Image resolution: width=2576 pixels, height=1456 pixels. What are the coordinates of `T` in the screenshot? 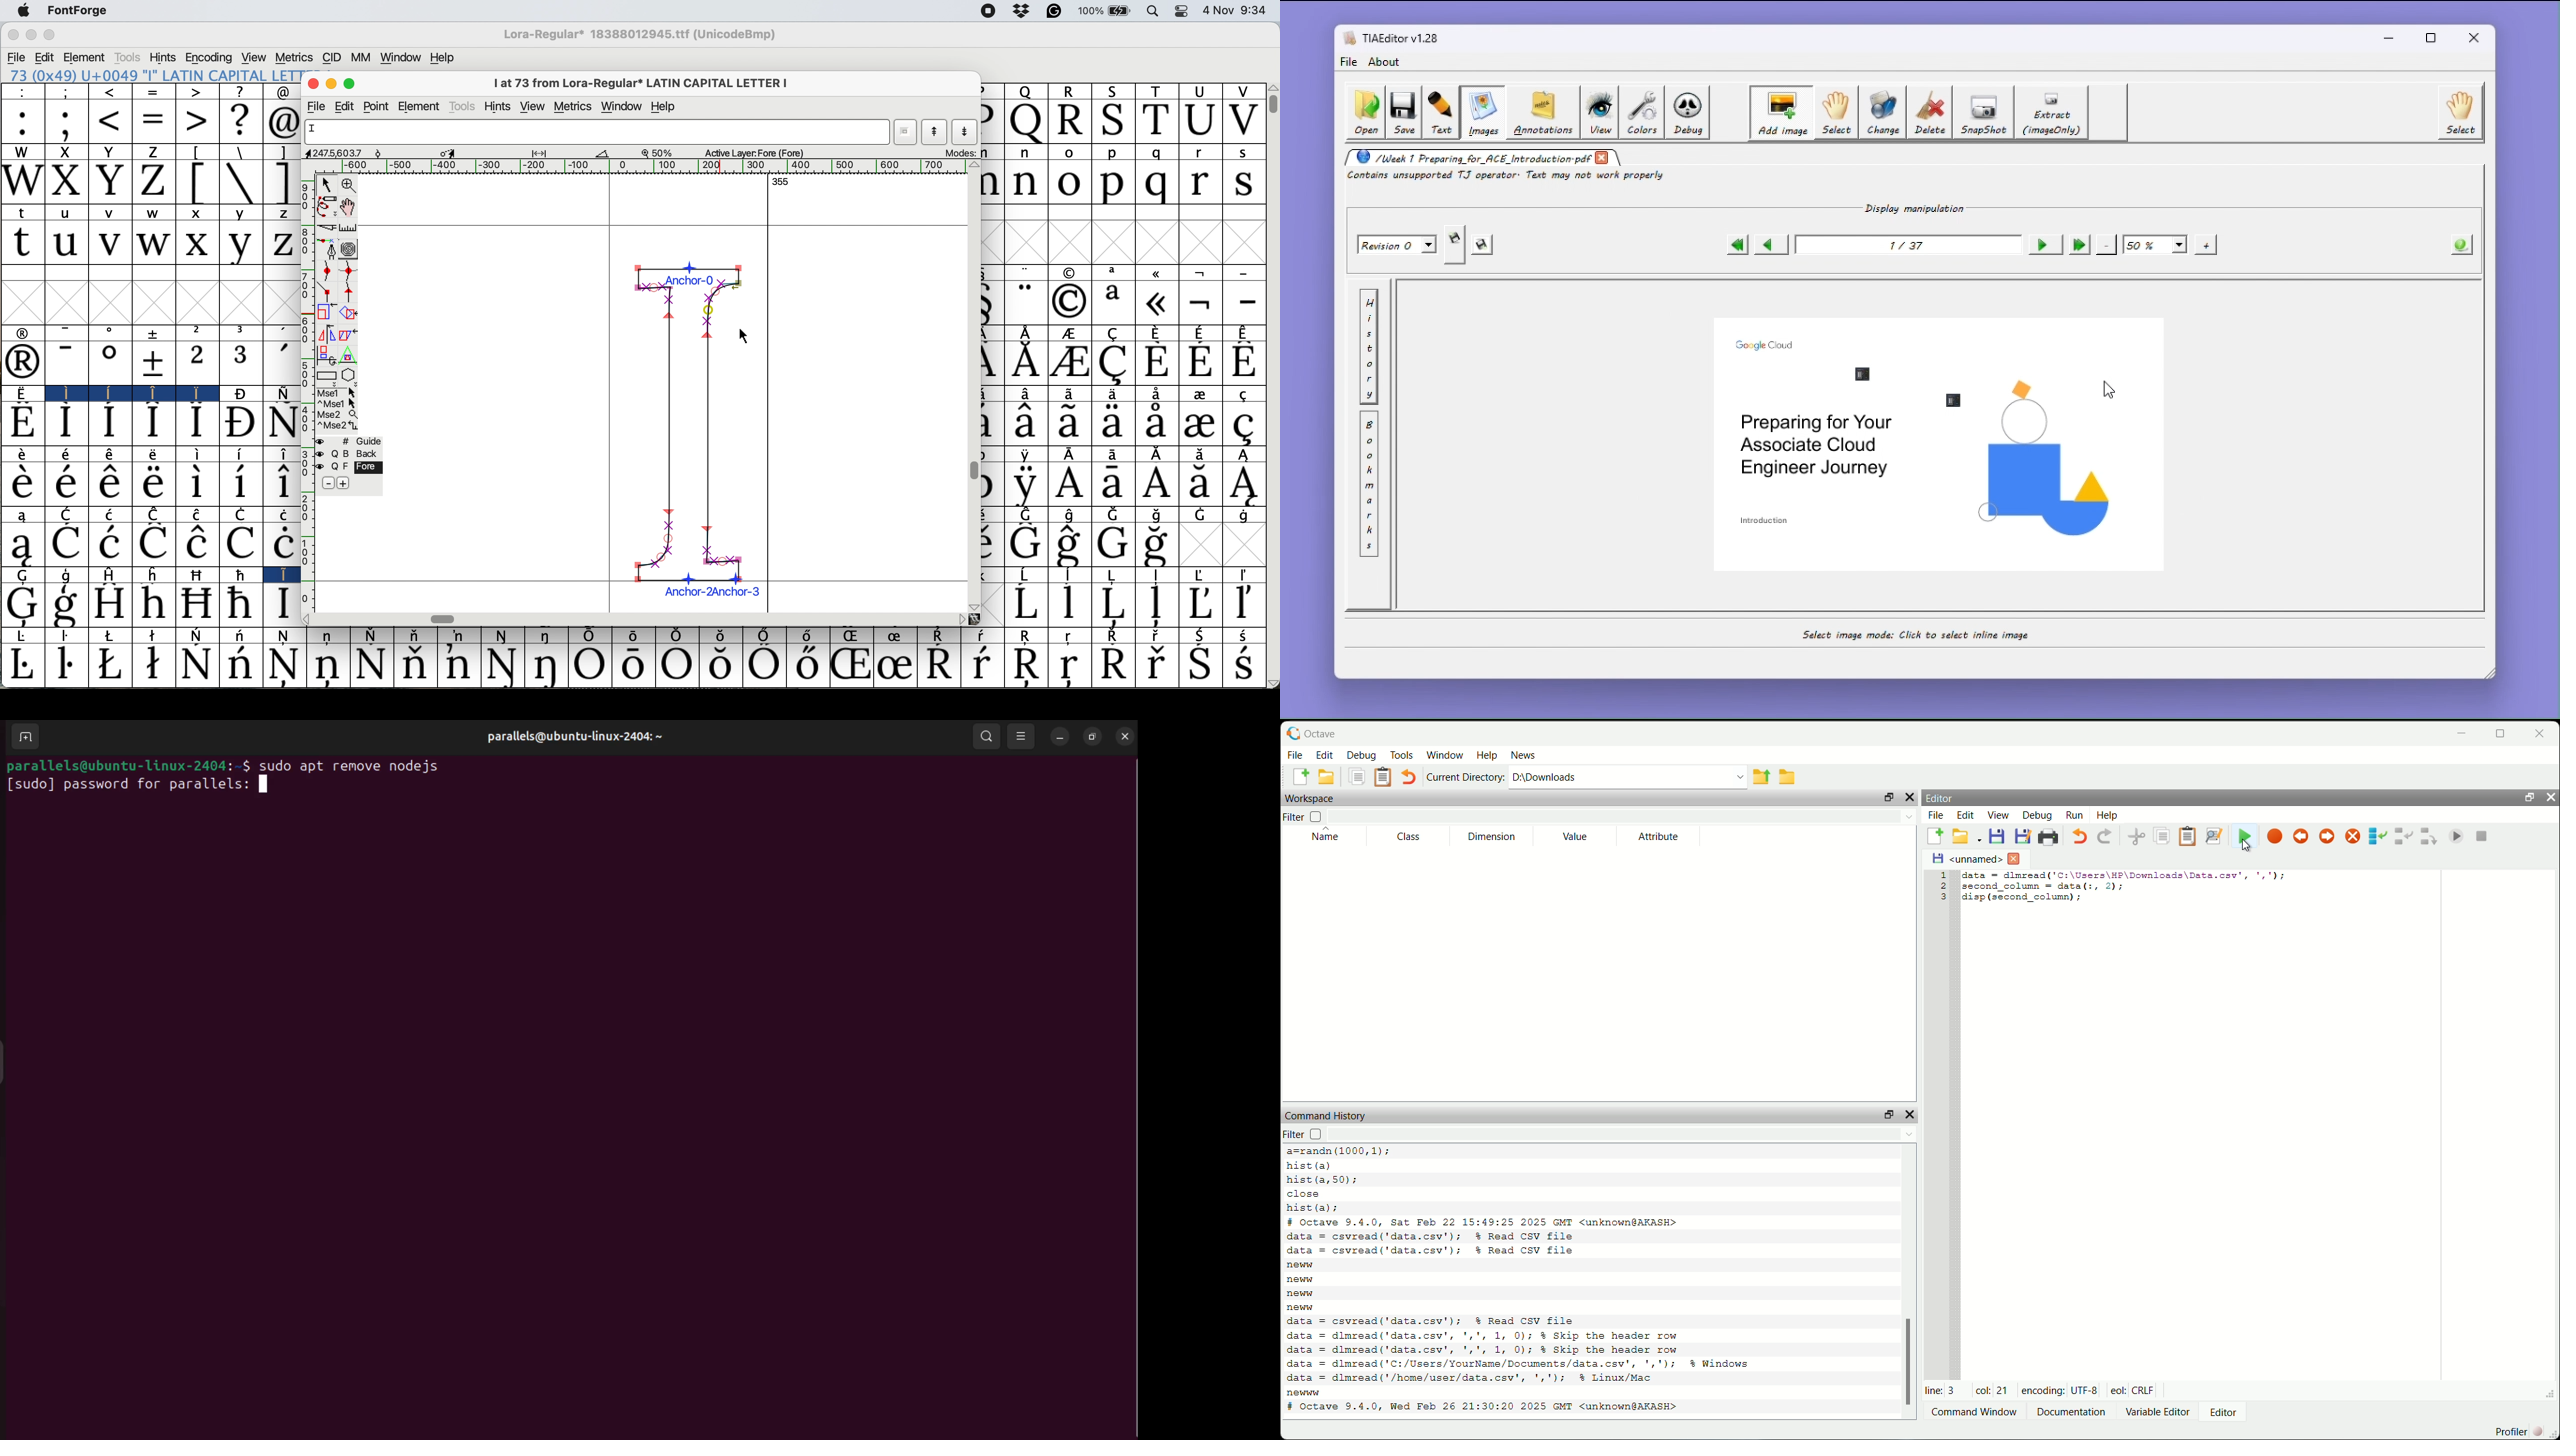 It's located at (1156, 90).